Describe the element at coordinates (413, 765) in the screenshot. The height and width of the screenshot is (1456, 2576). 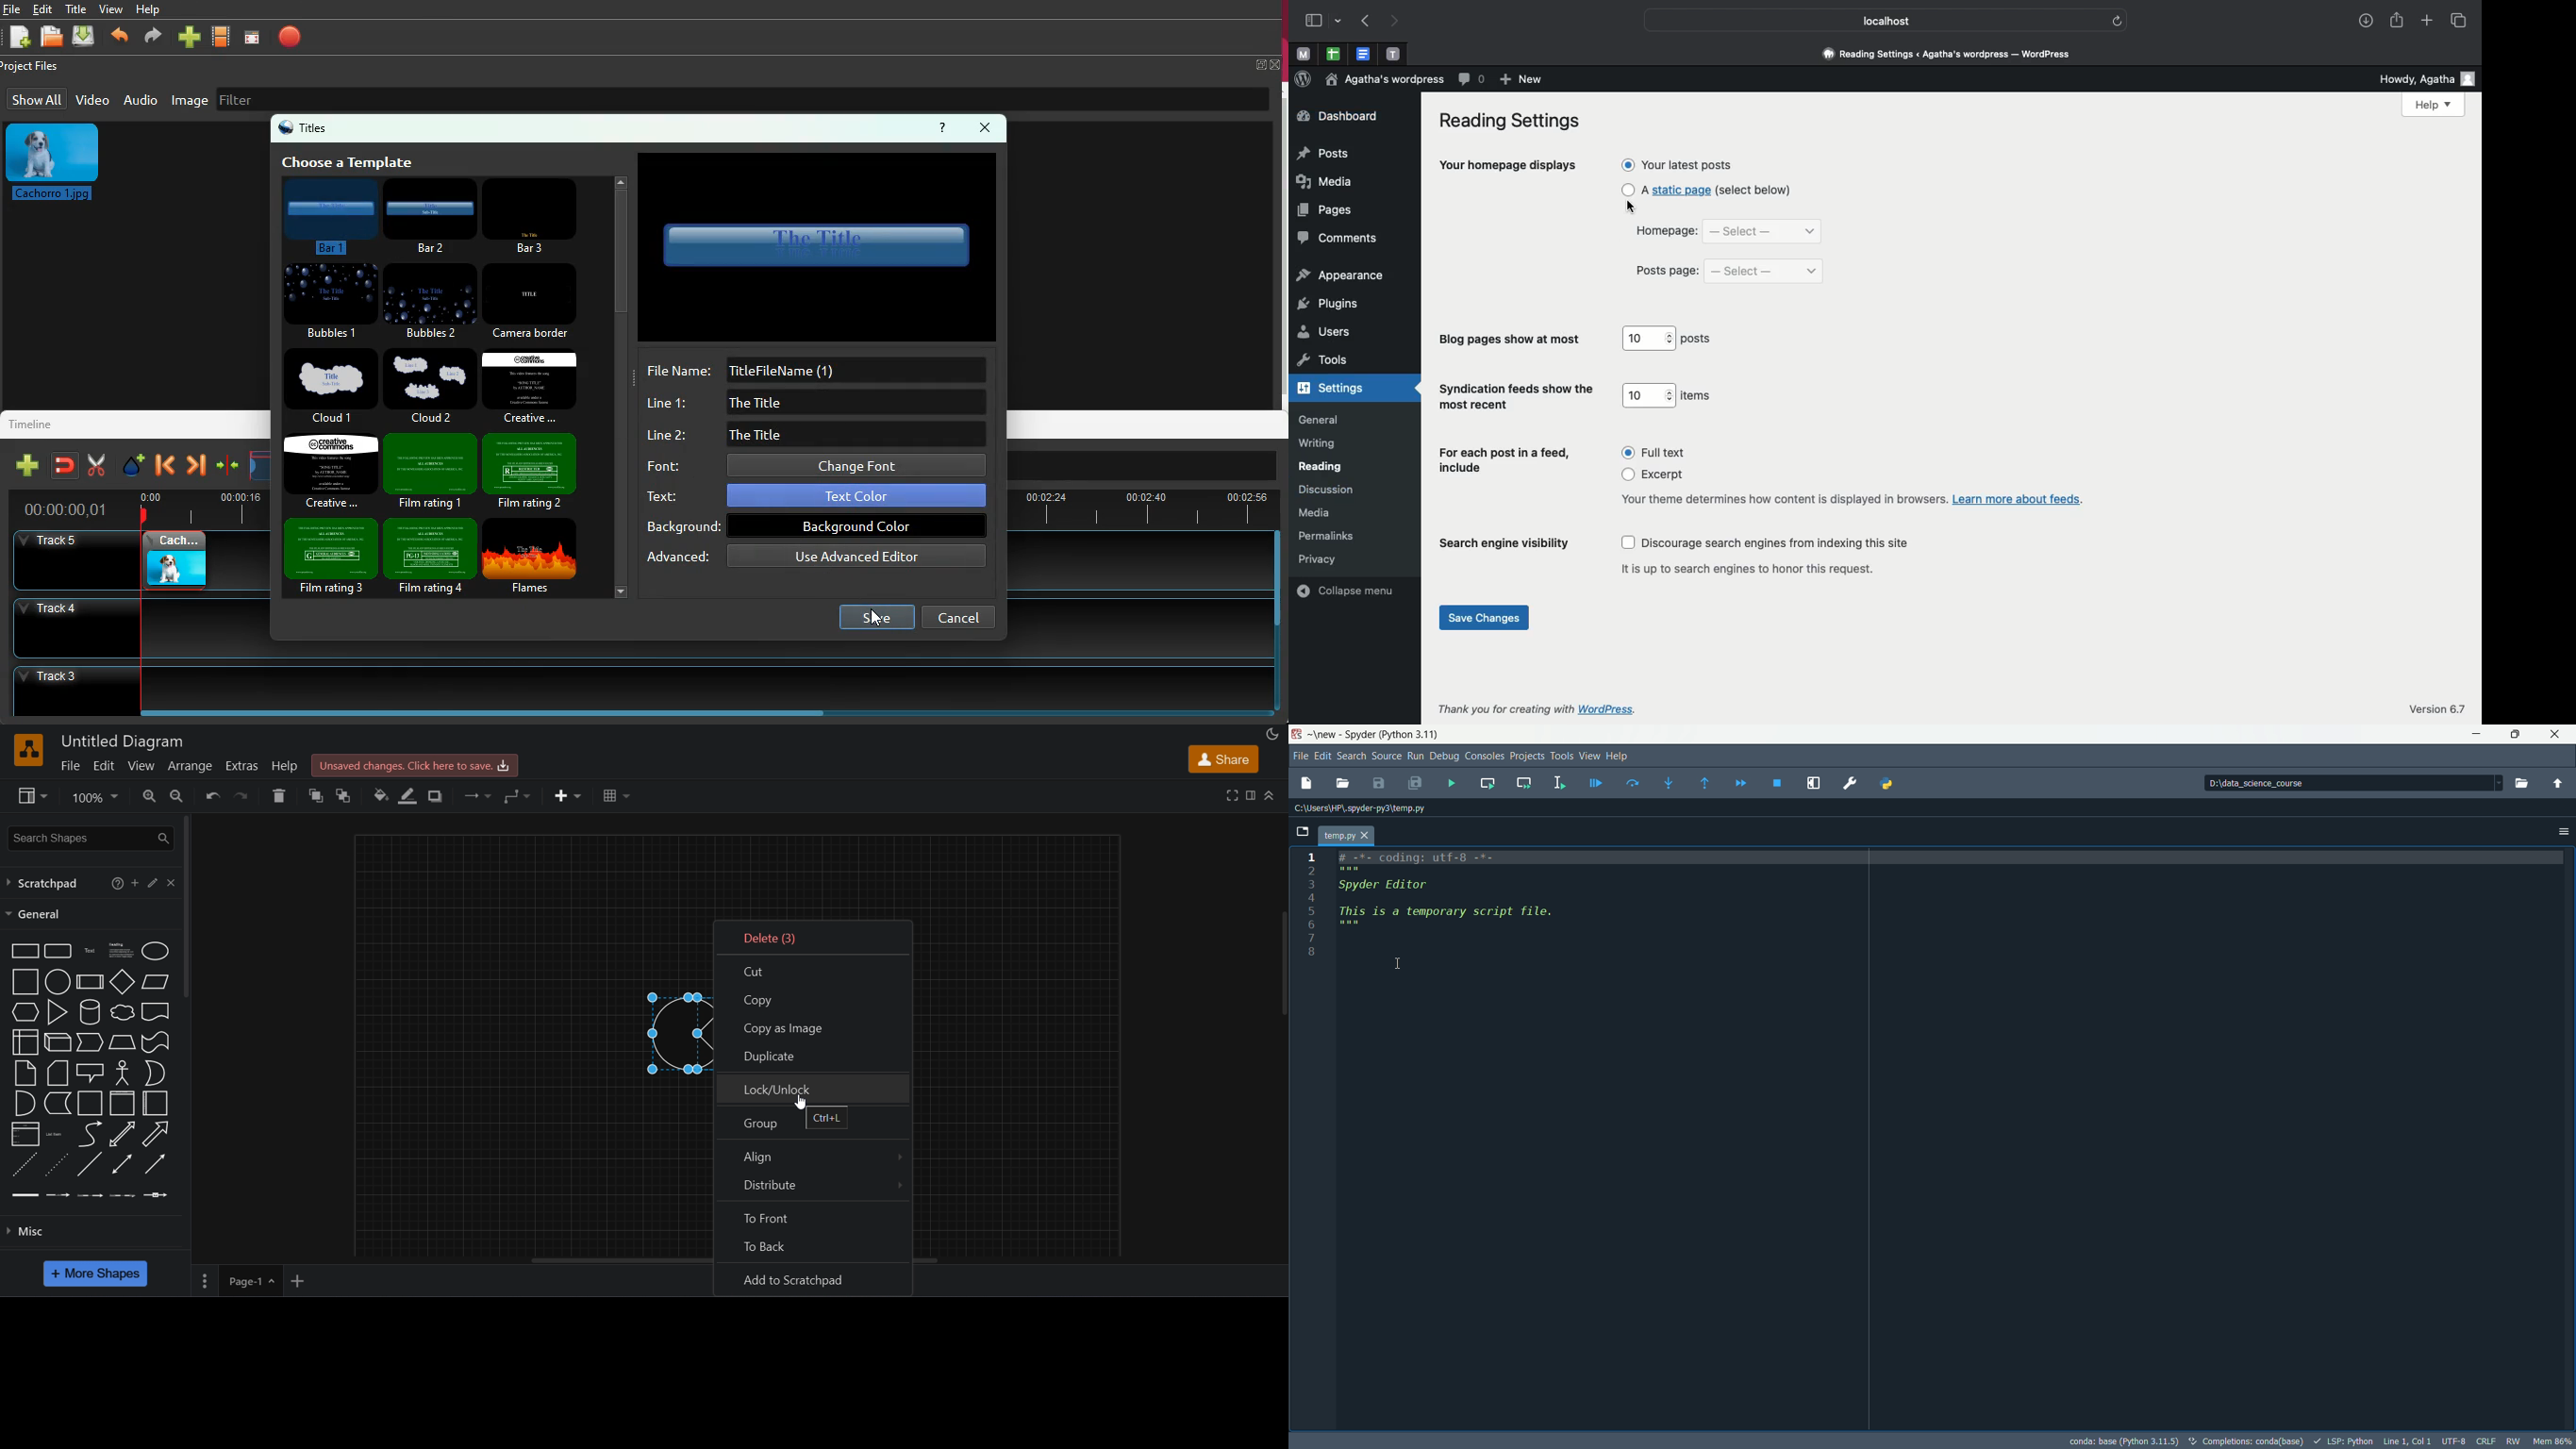
I see `click here to save` at that location.